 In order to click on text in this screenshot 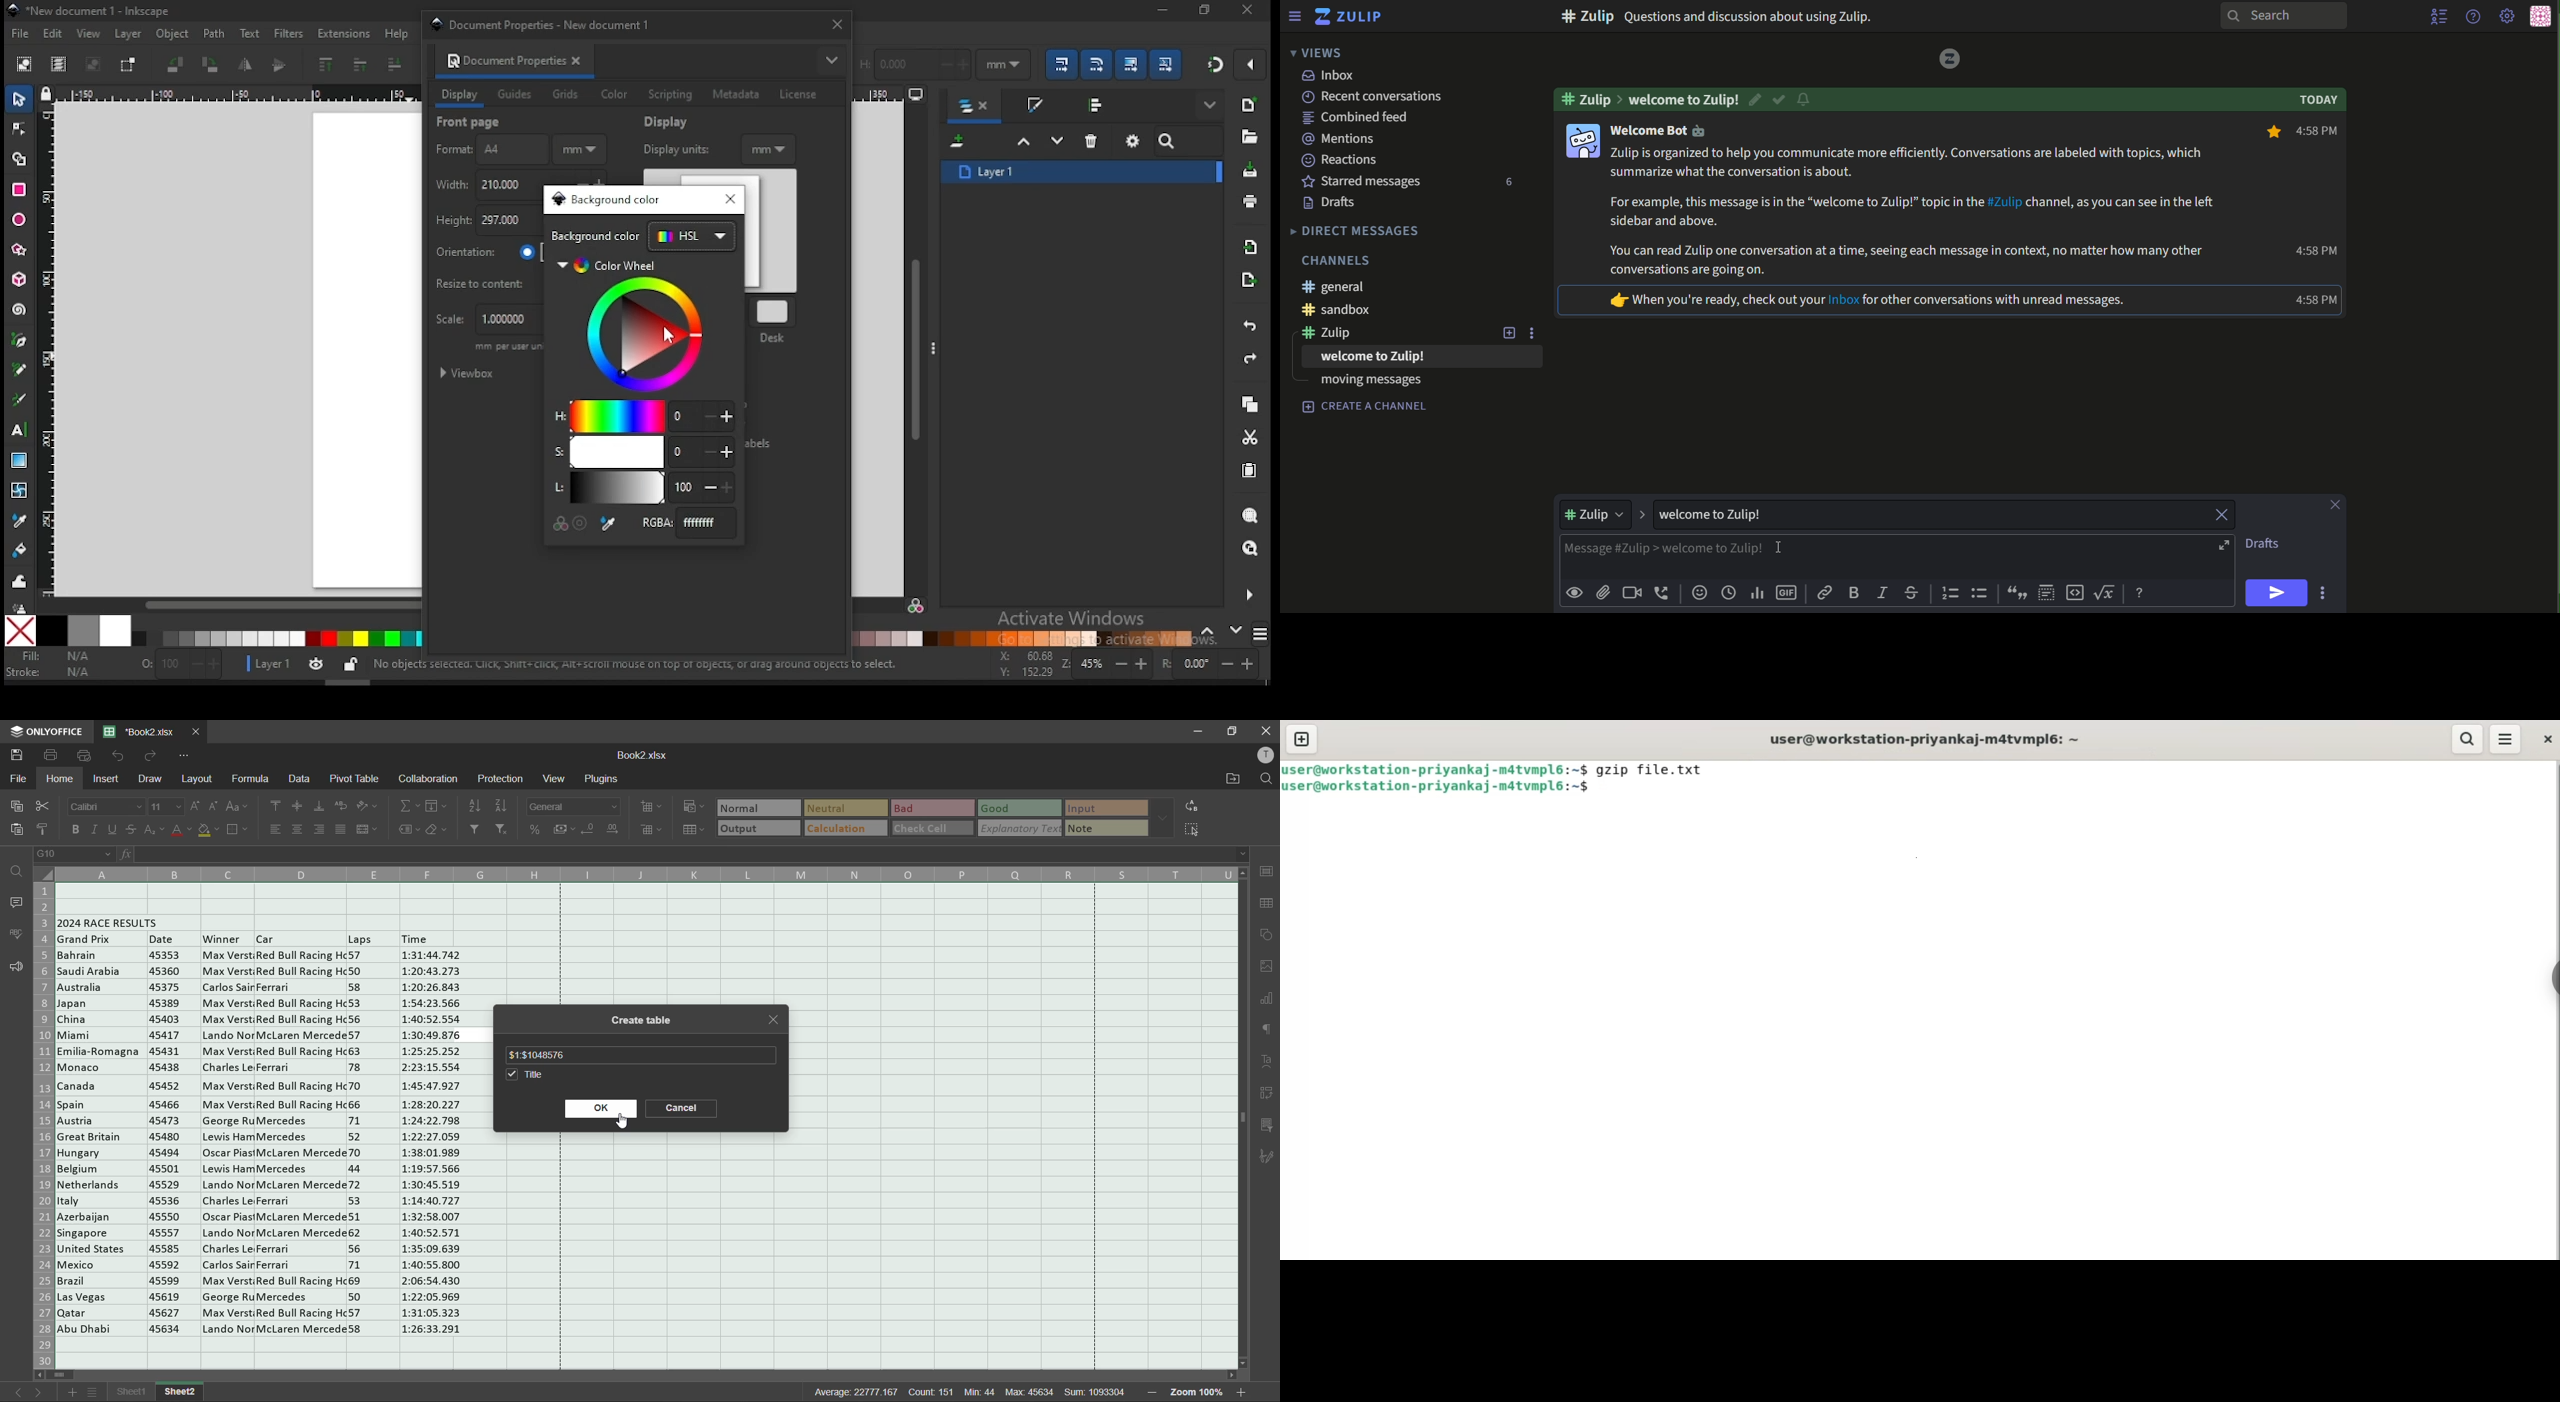, I will do `click(1331, 76)`.